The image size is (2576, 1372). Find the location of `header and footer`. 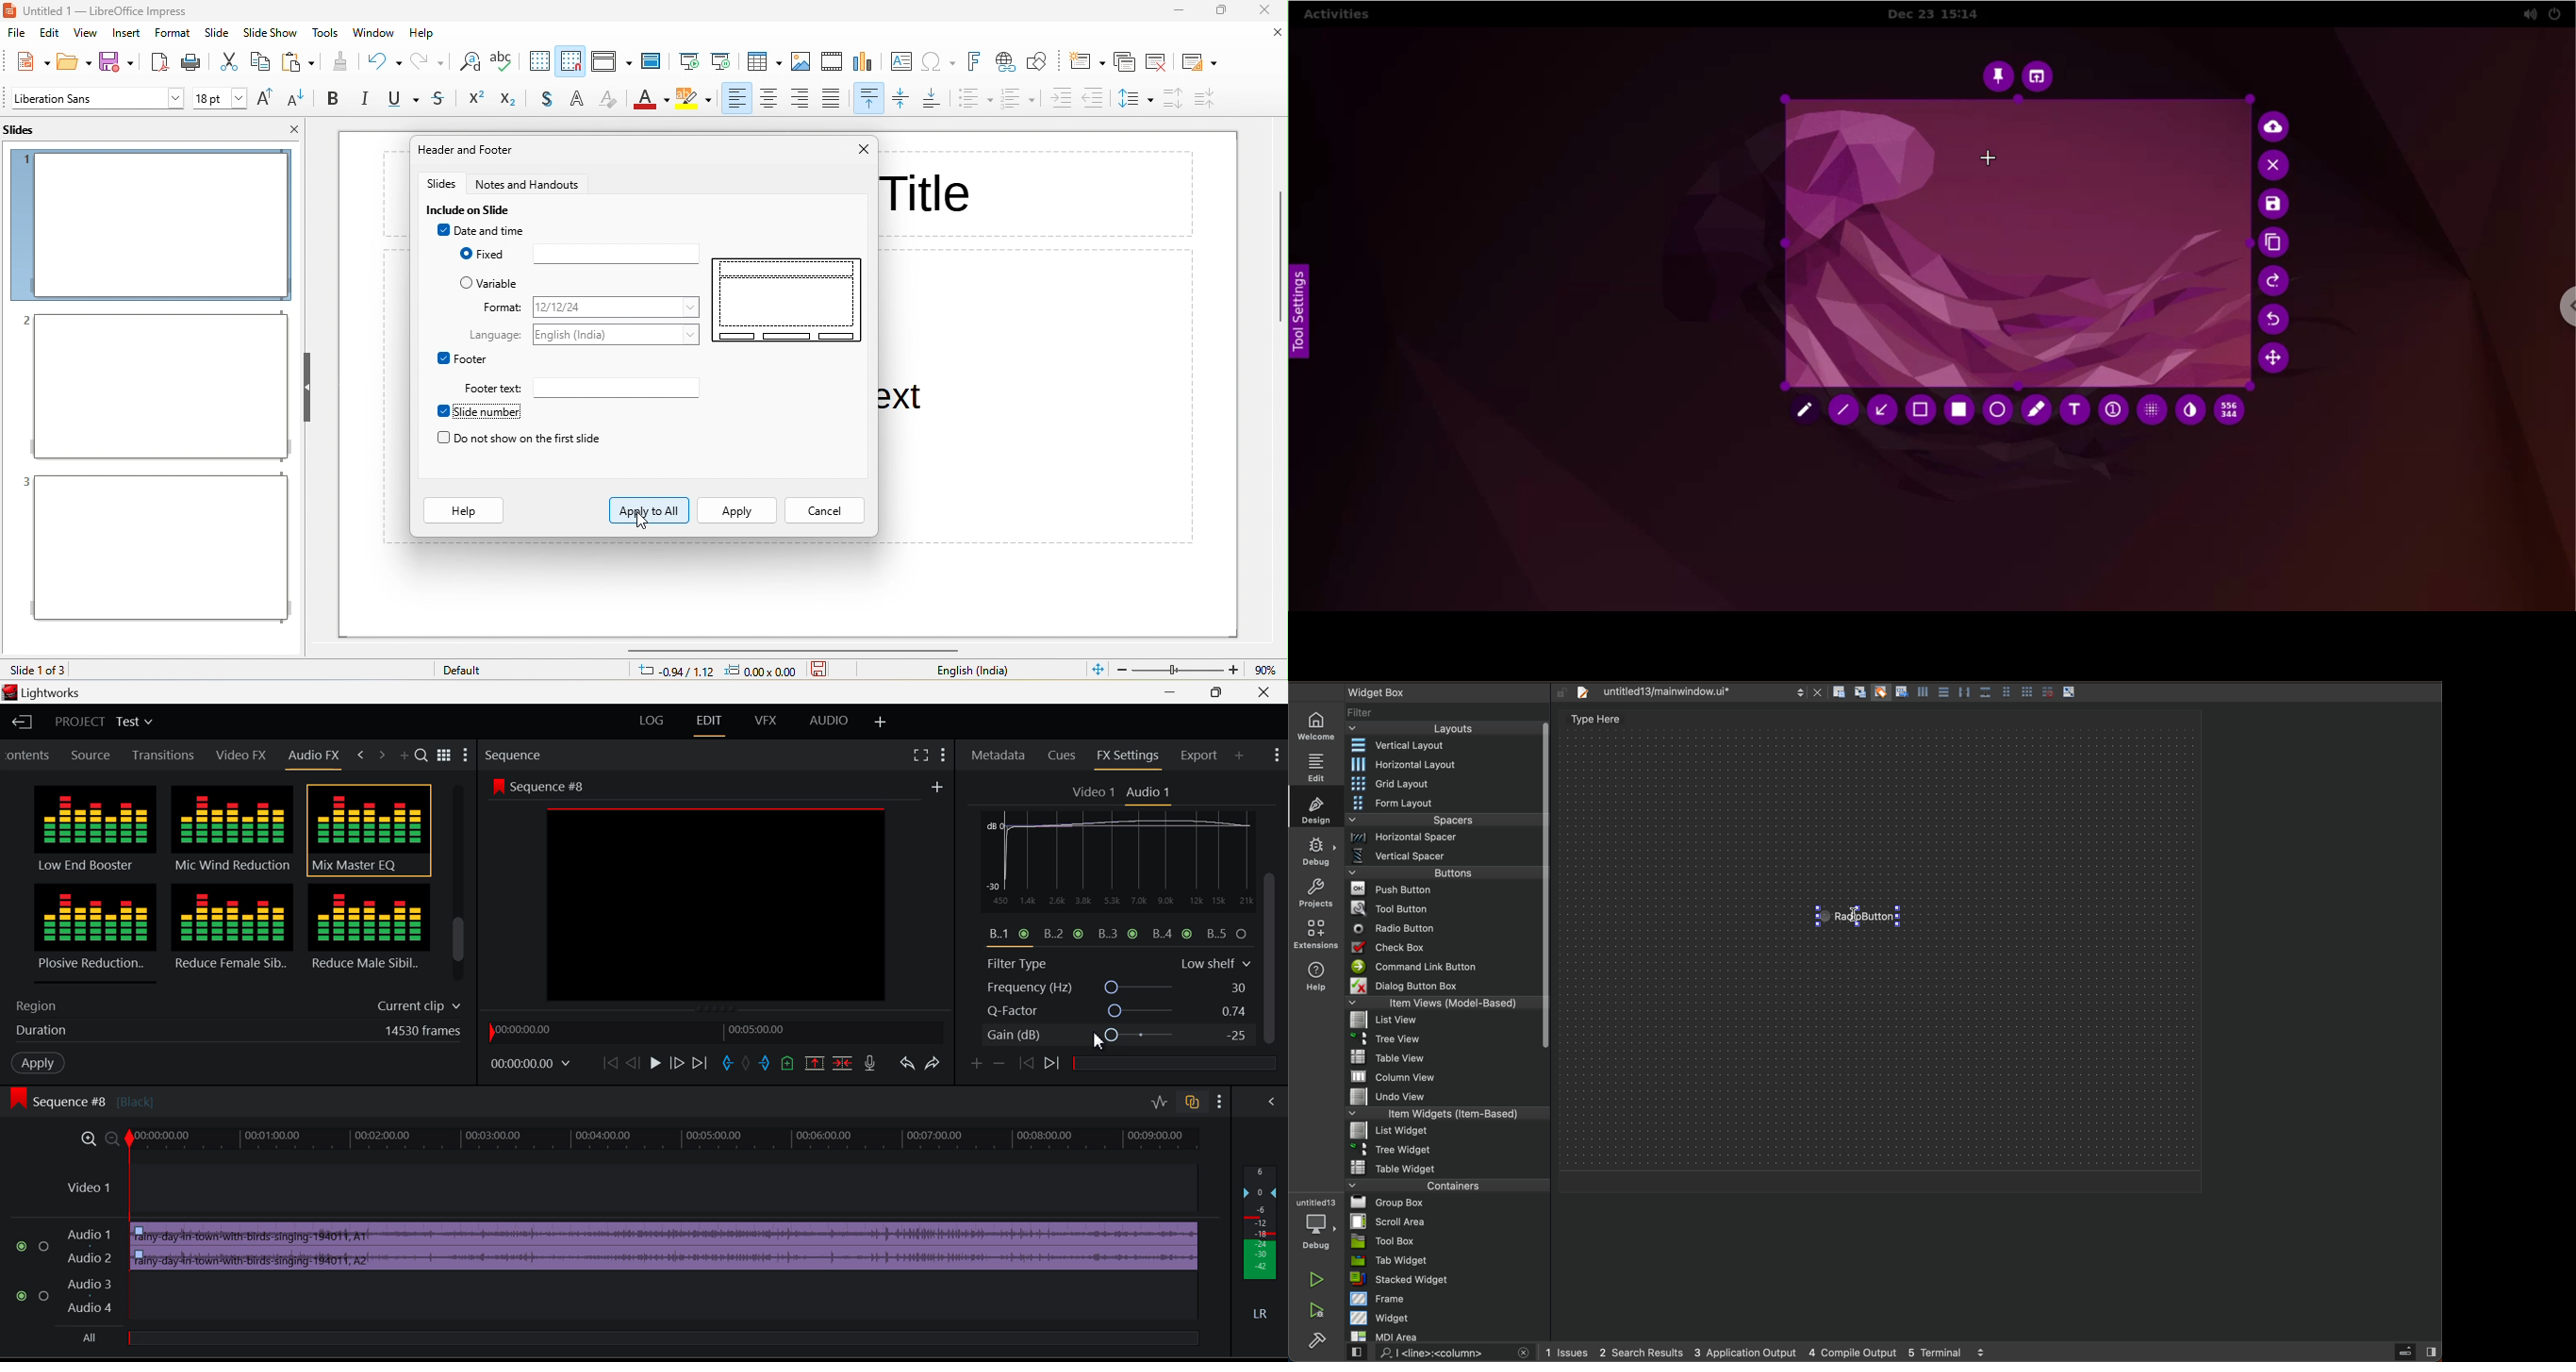

header and footer is located at coordinates (479, 151).